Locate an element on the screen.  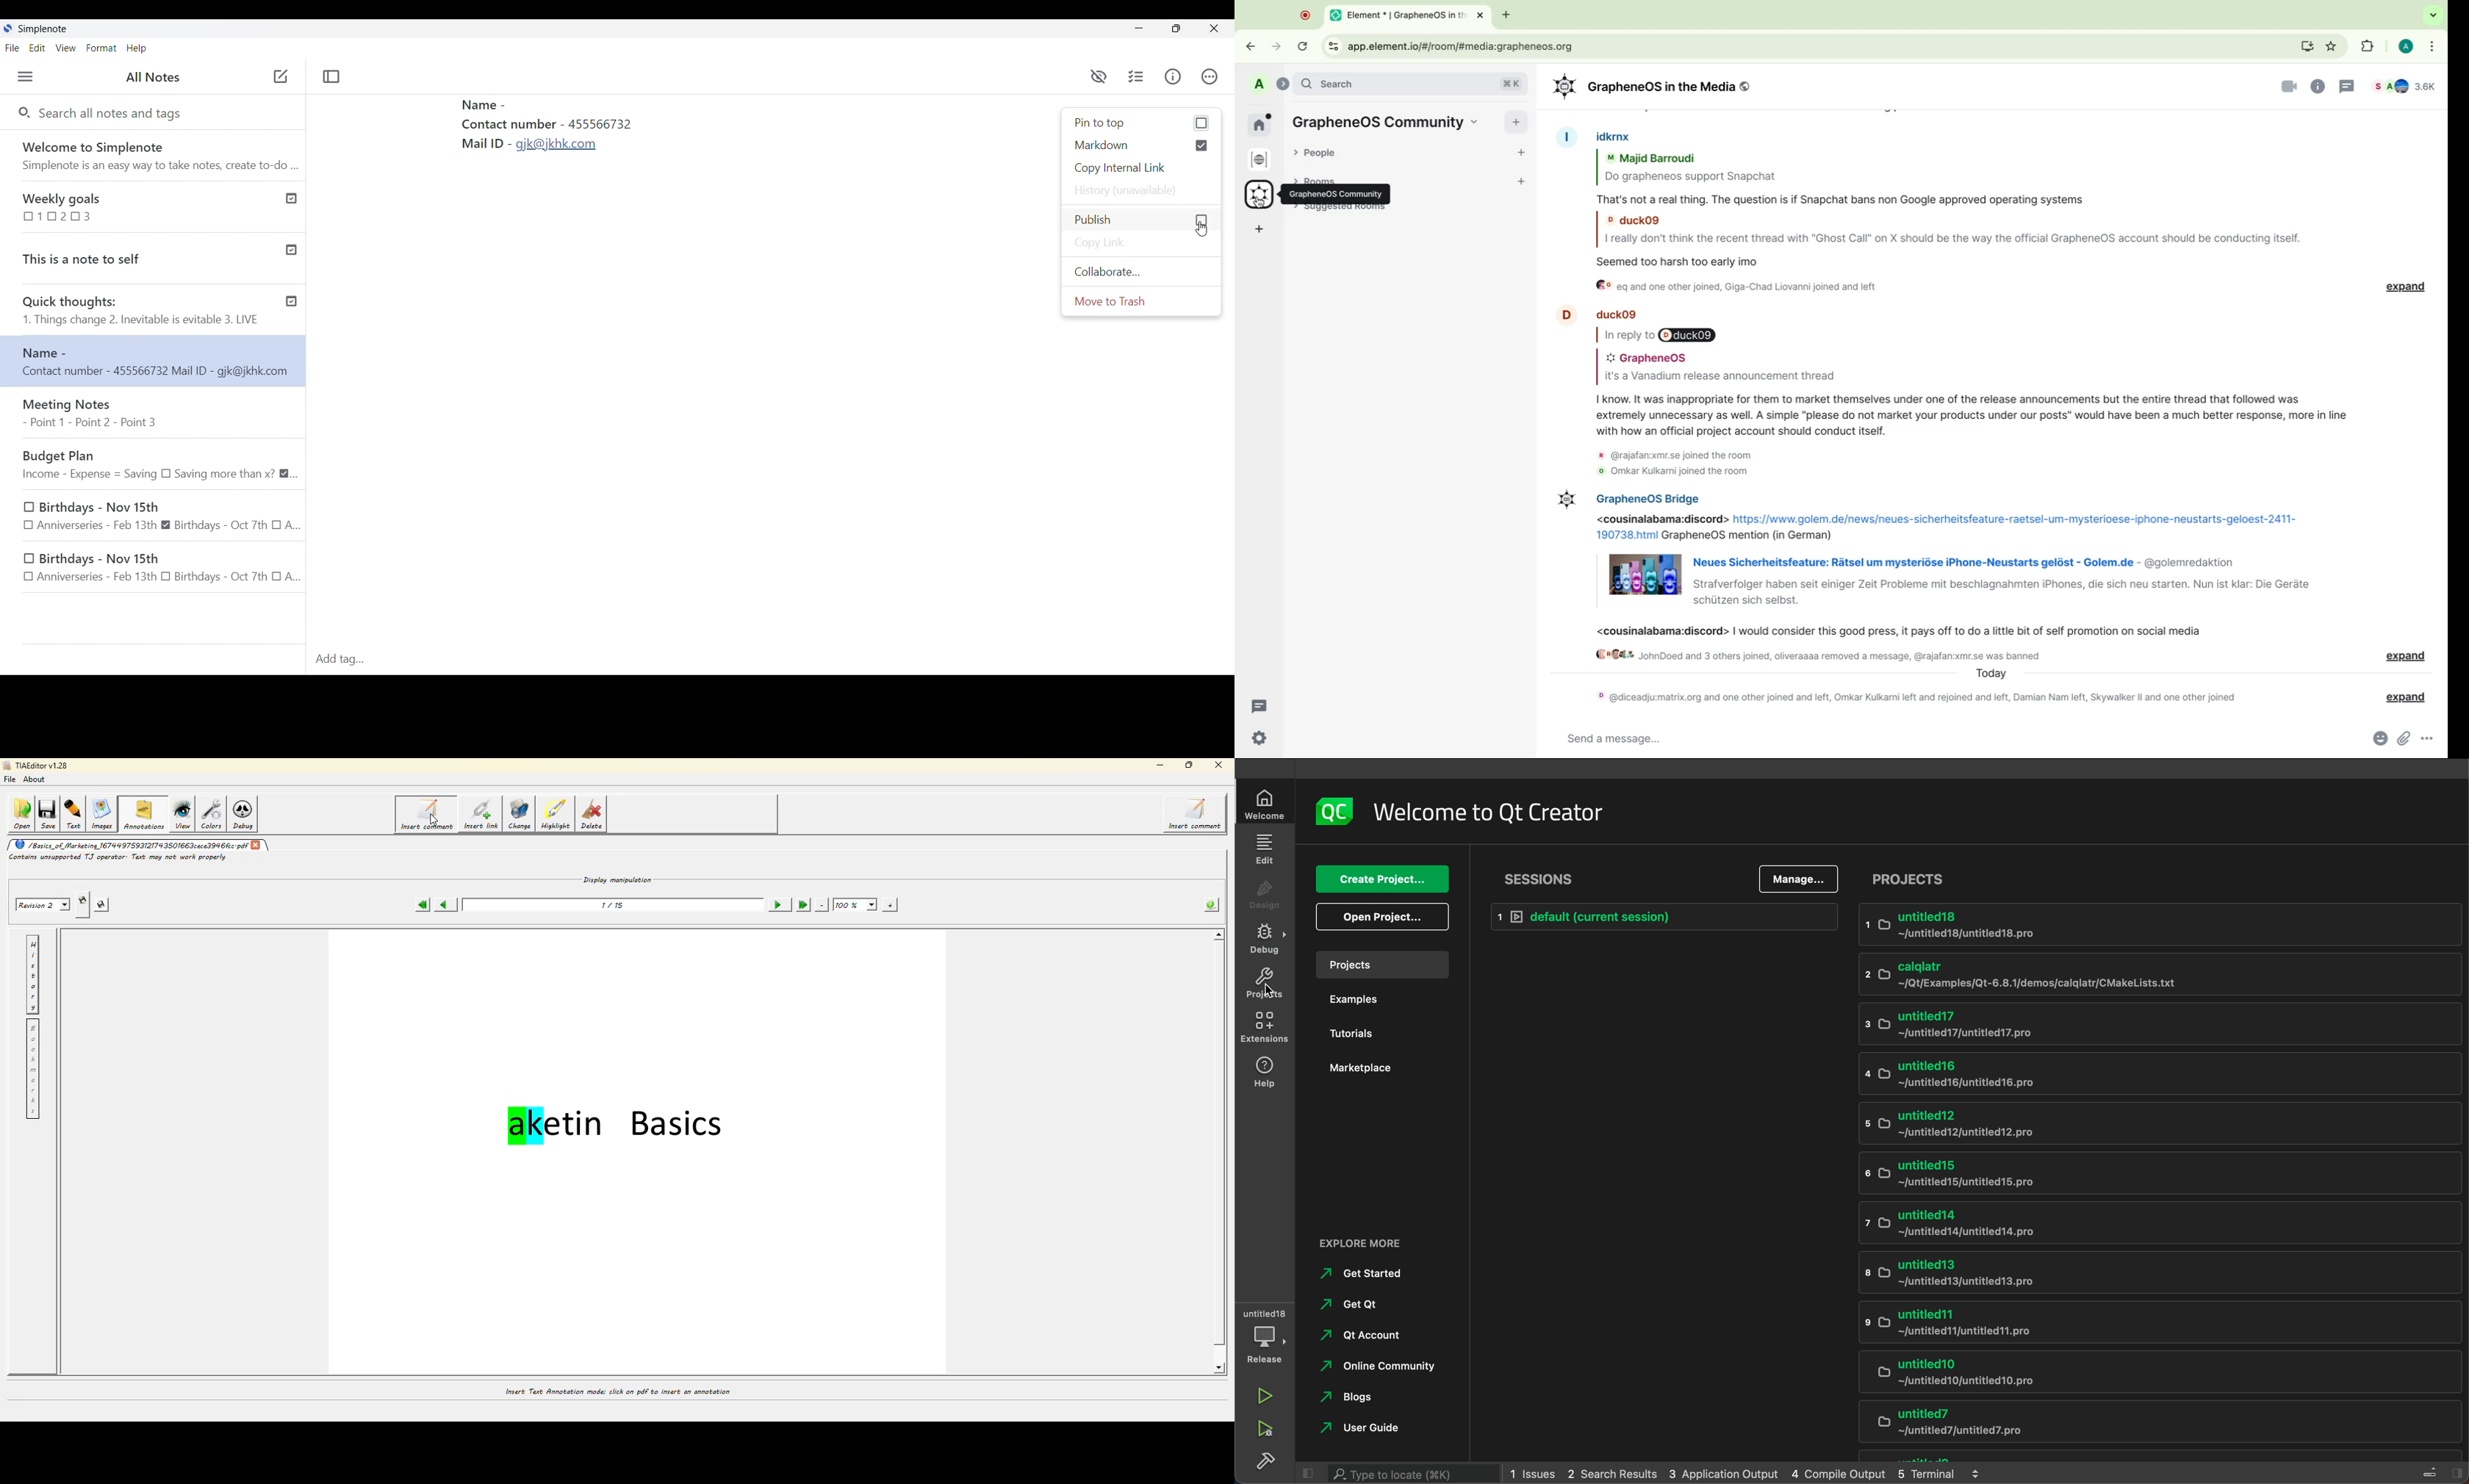
Insert checklist is located at coordinates (1137, 76).